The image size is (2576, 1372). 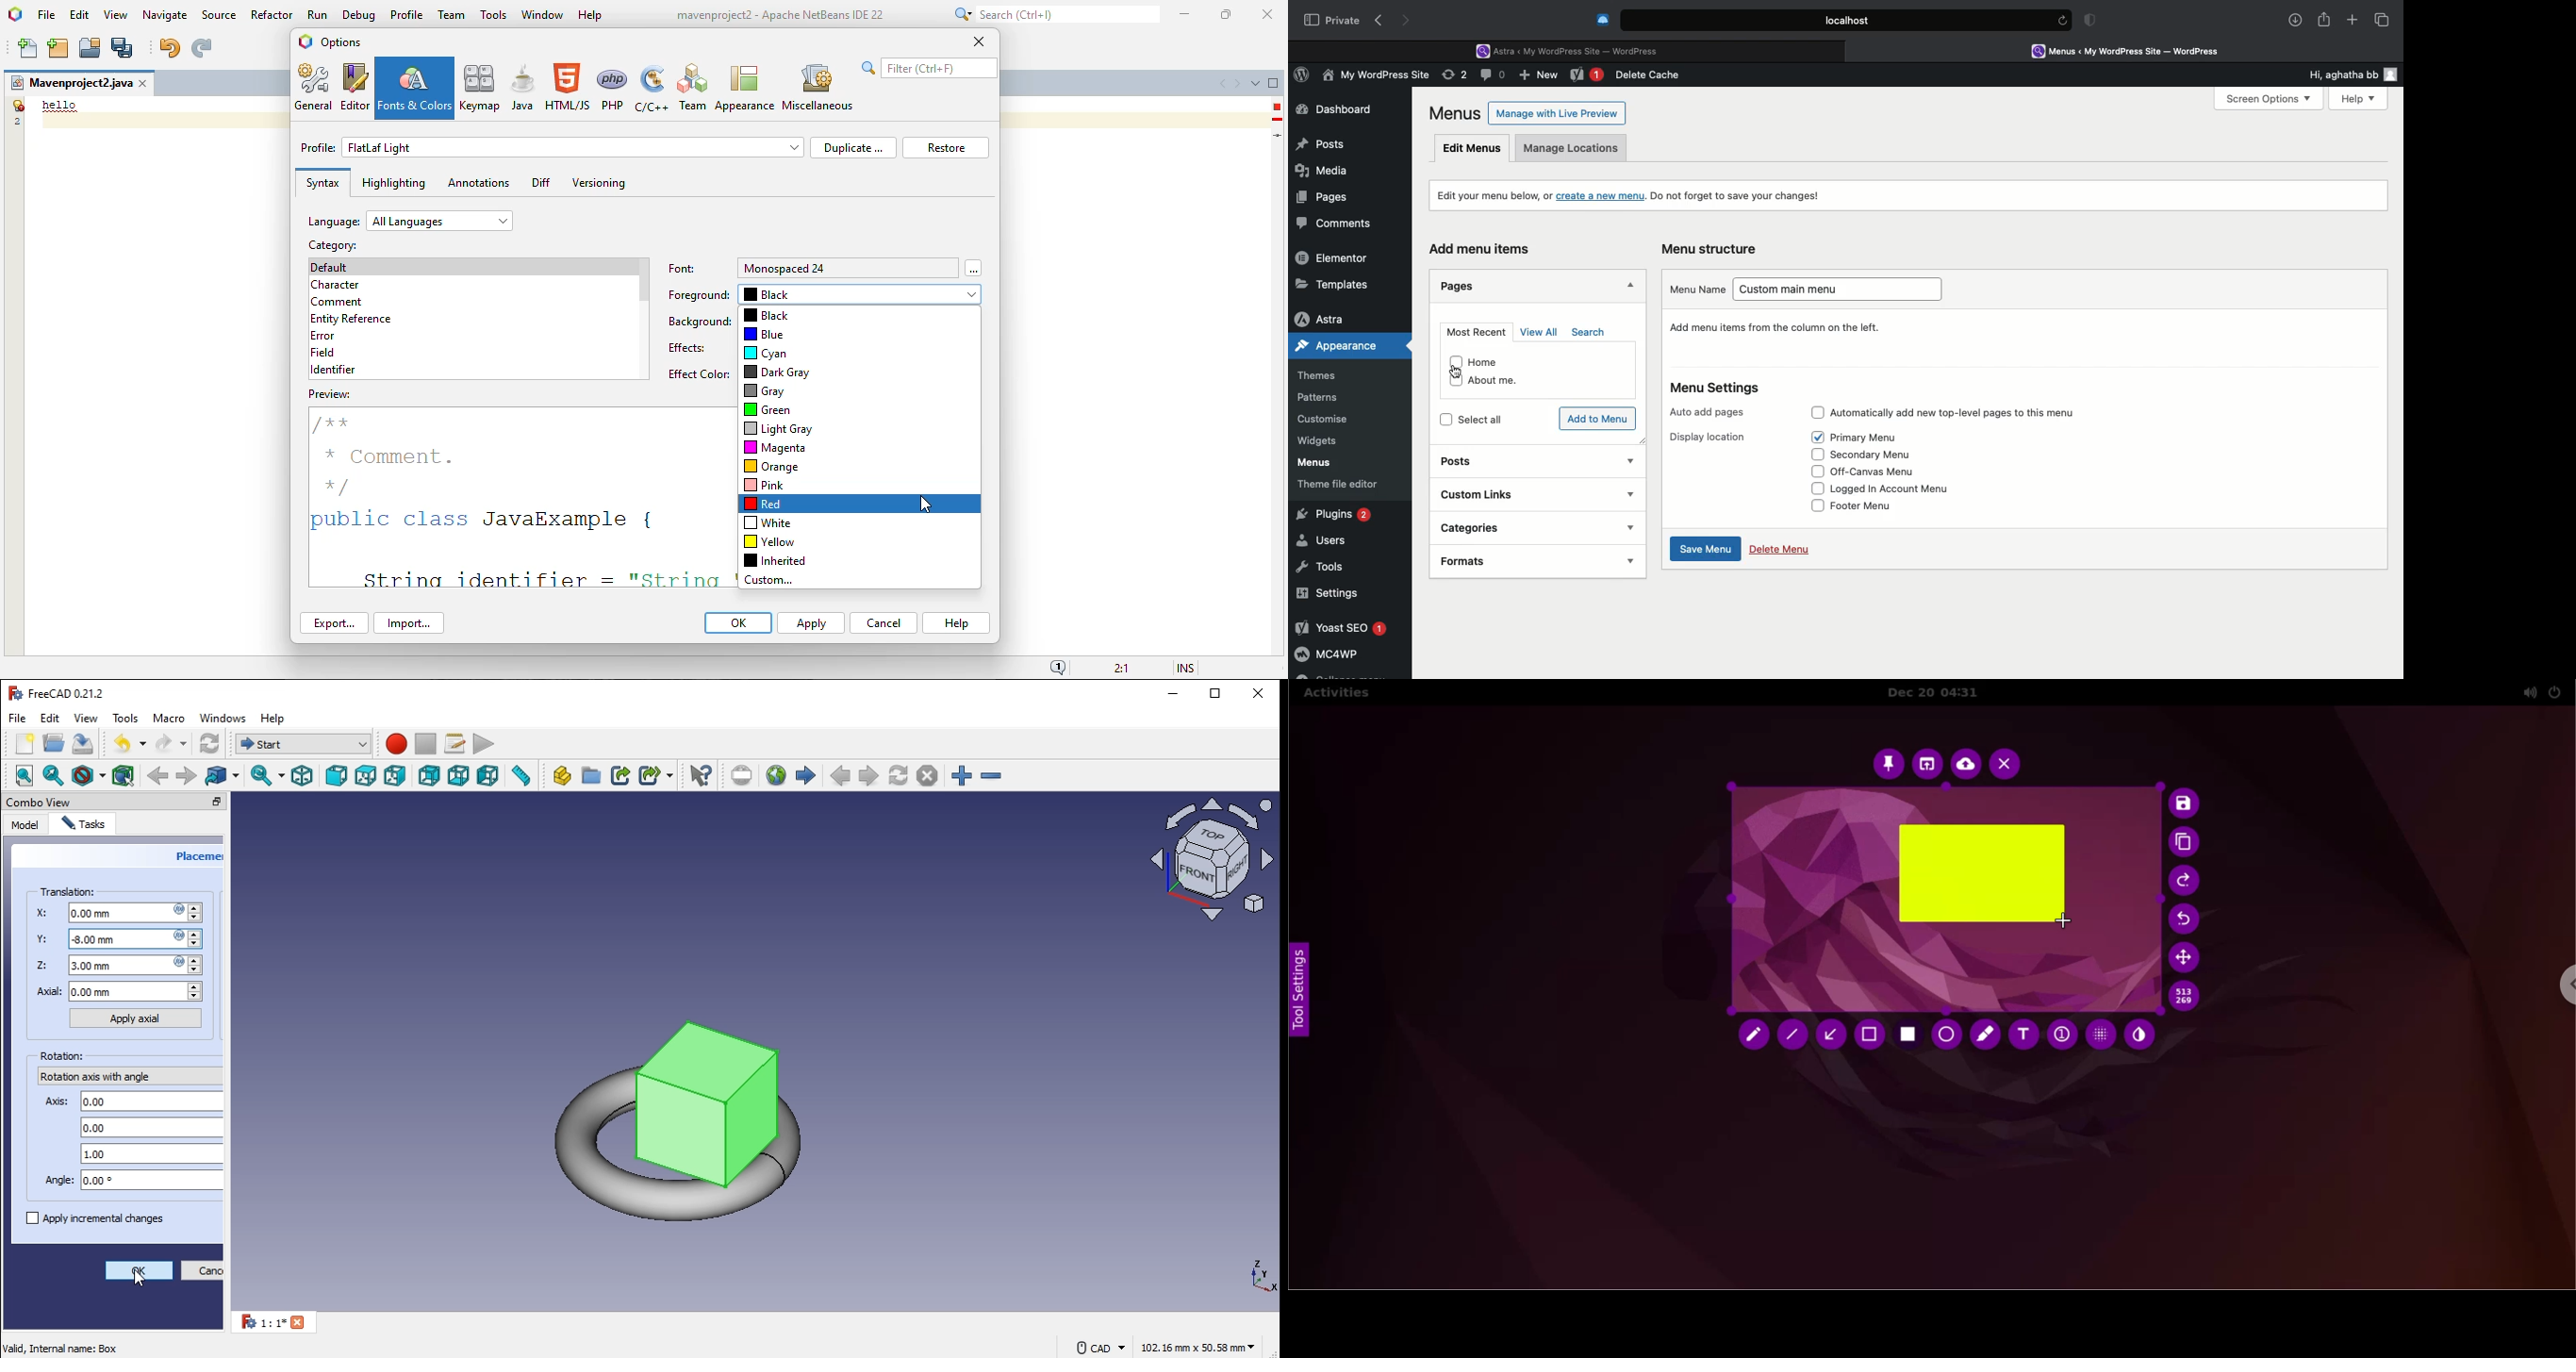 What do you see at coordinates (158, 775) in the screenshot?
I see `backward` at bounding box center [158, 775].